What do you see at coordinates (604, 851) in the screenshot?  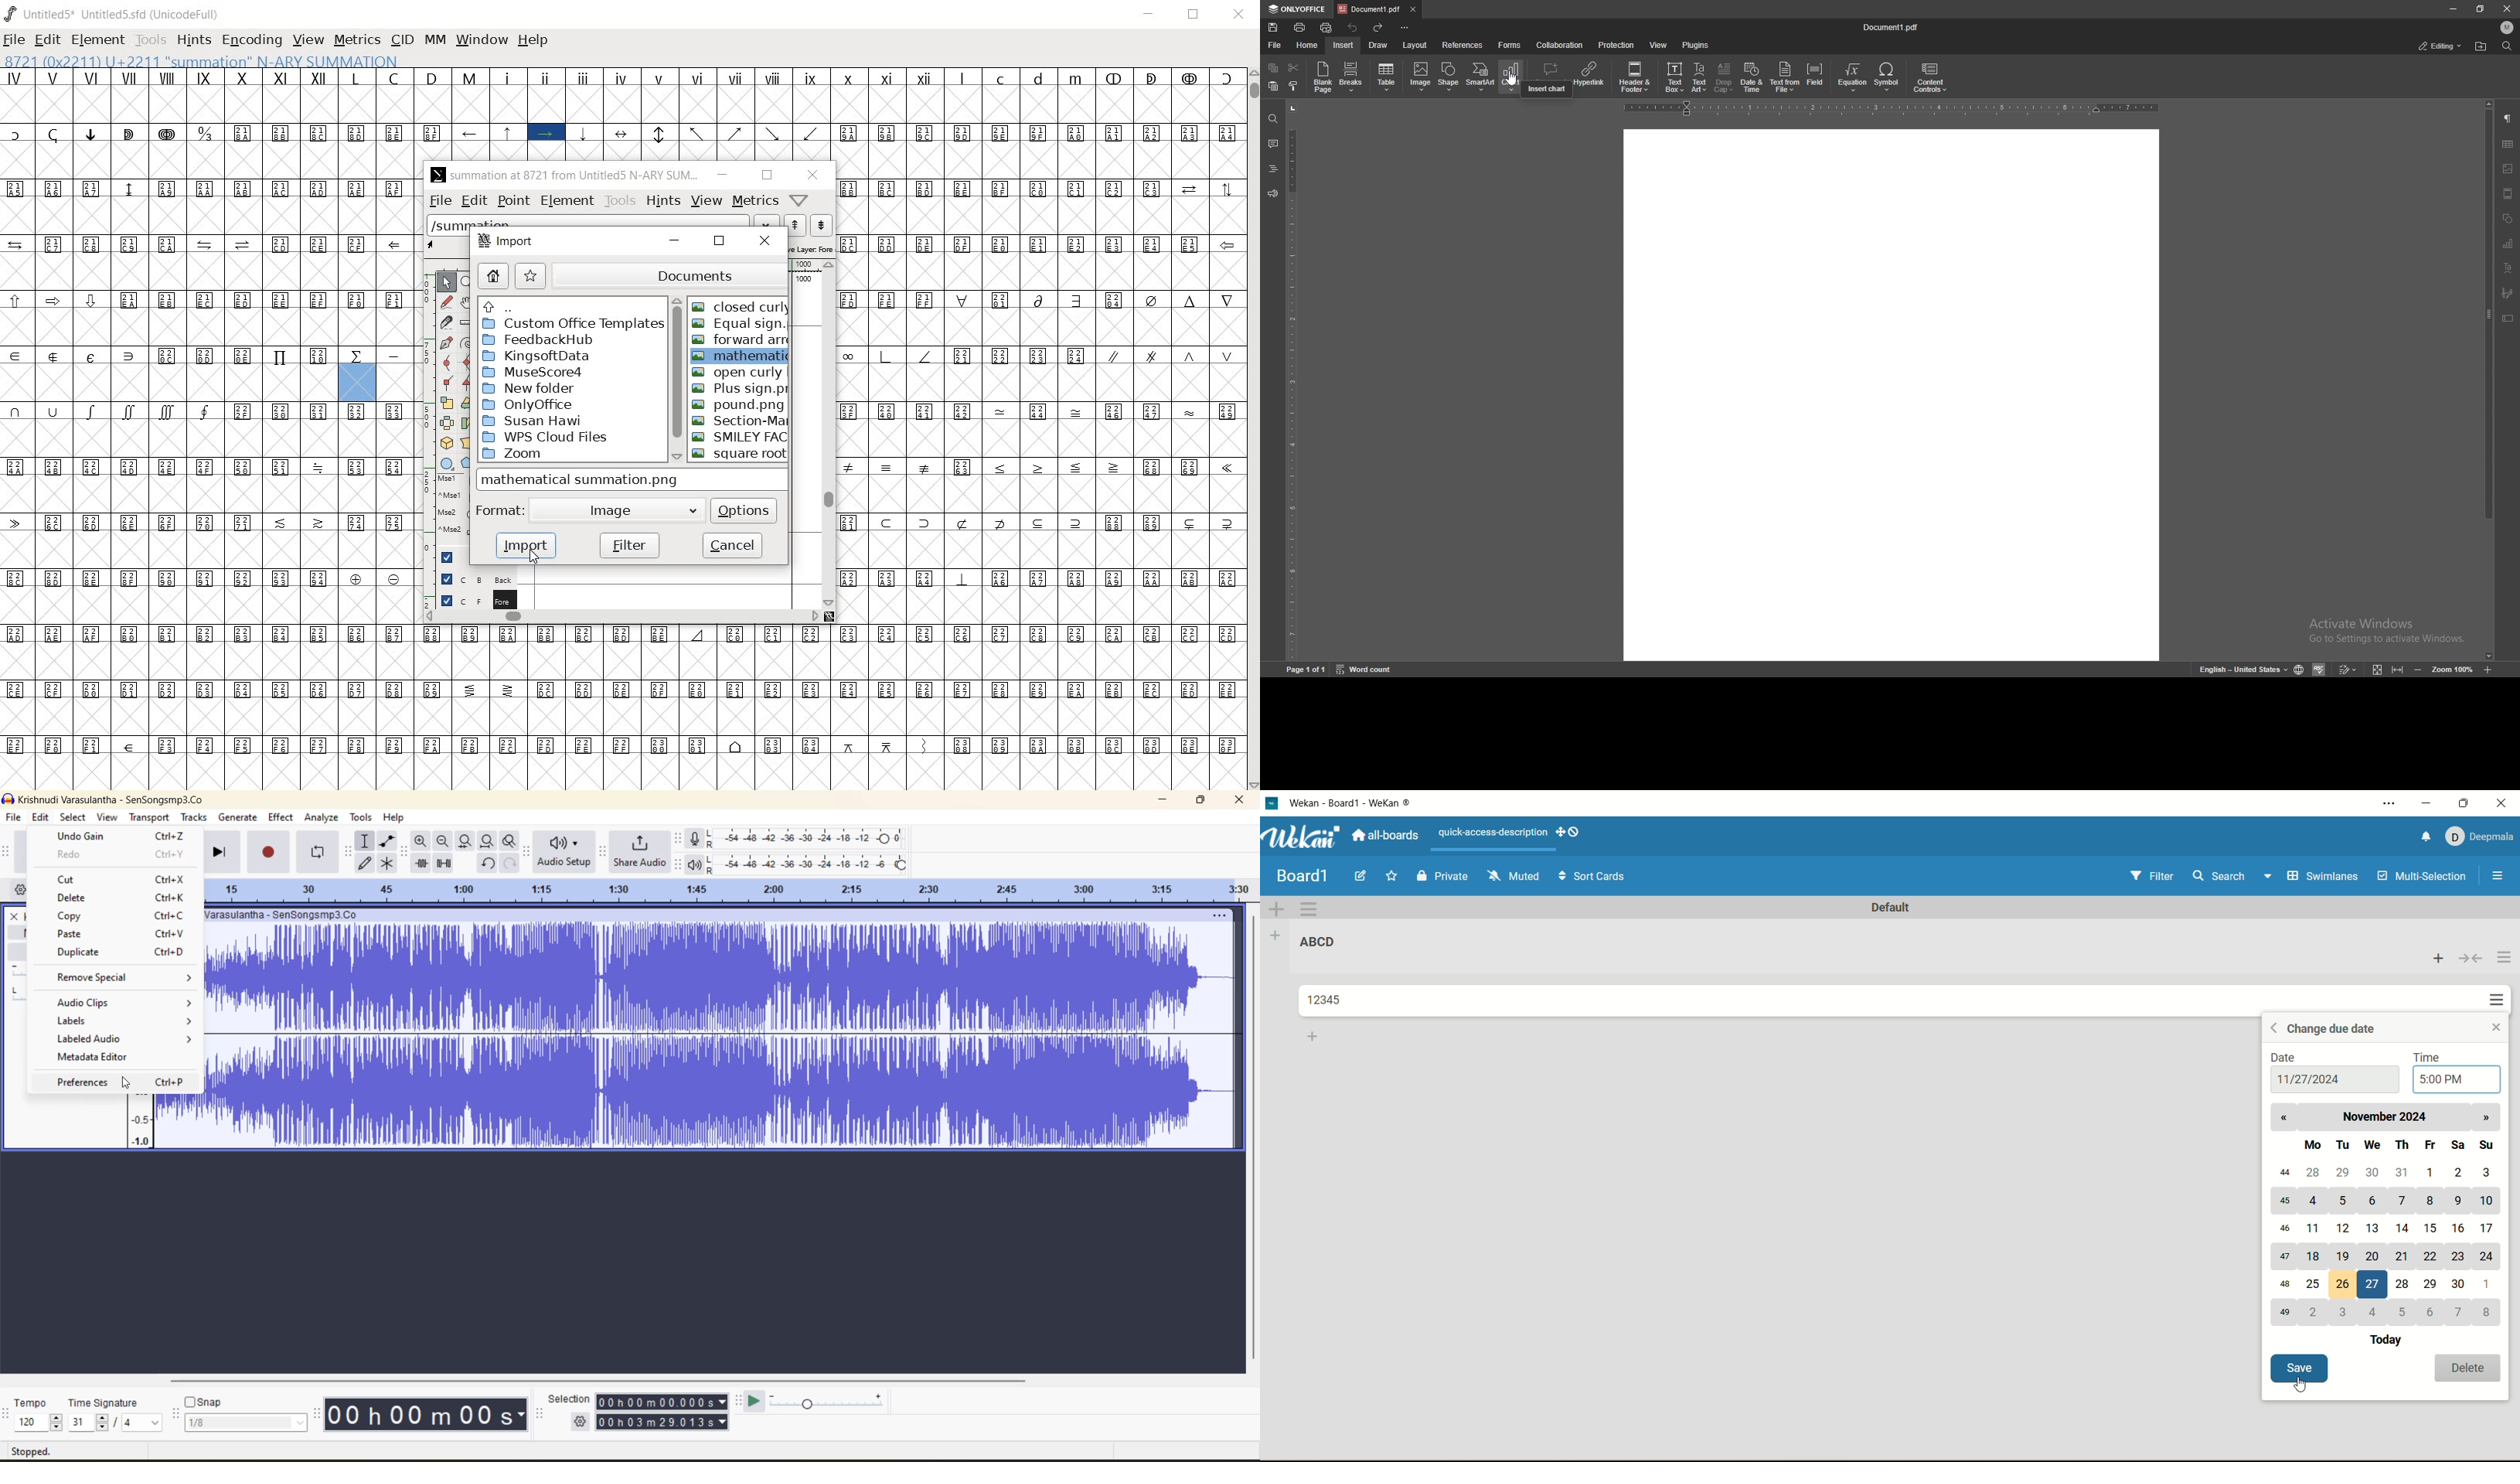 I see `share audio toolbar` at bounding box center [604, 851].